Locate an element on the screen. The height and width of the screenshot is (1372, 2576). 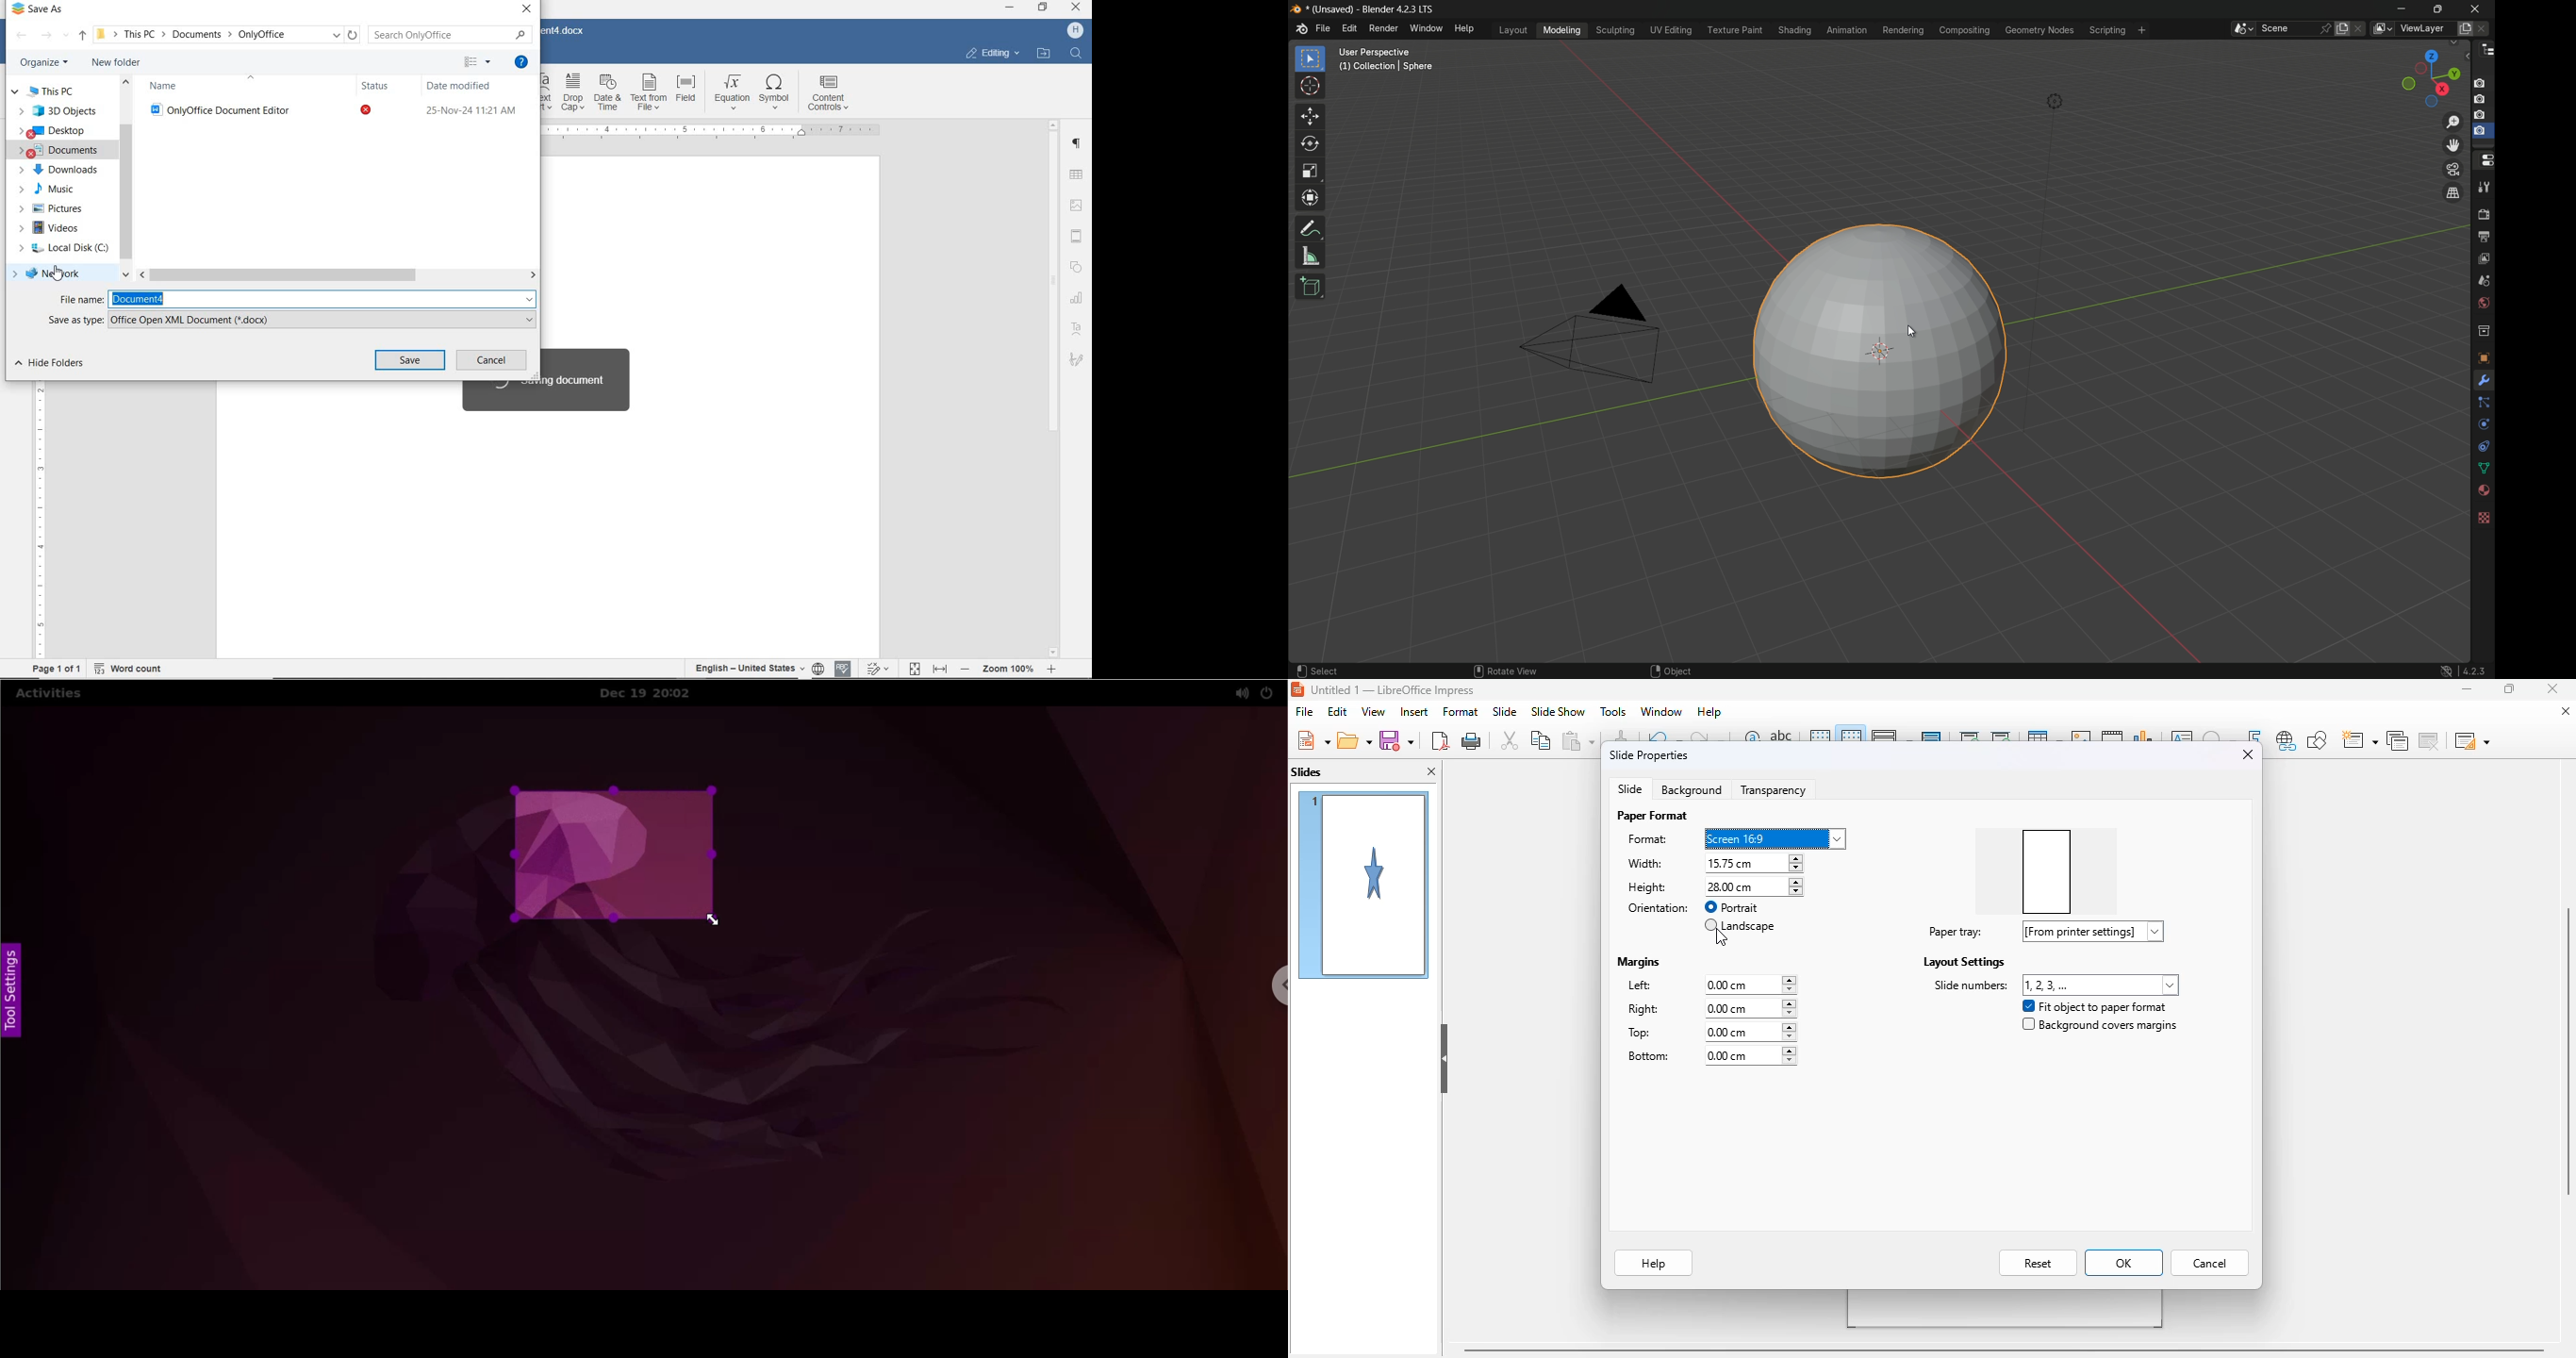
new is located at coordinates (1313, 740).